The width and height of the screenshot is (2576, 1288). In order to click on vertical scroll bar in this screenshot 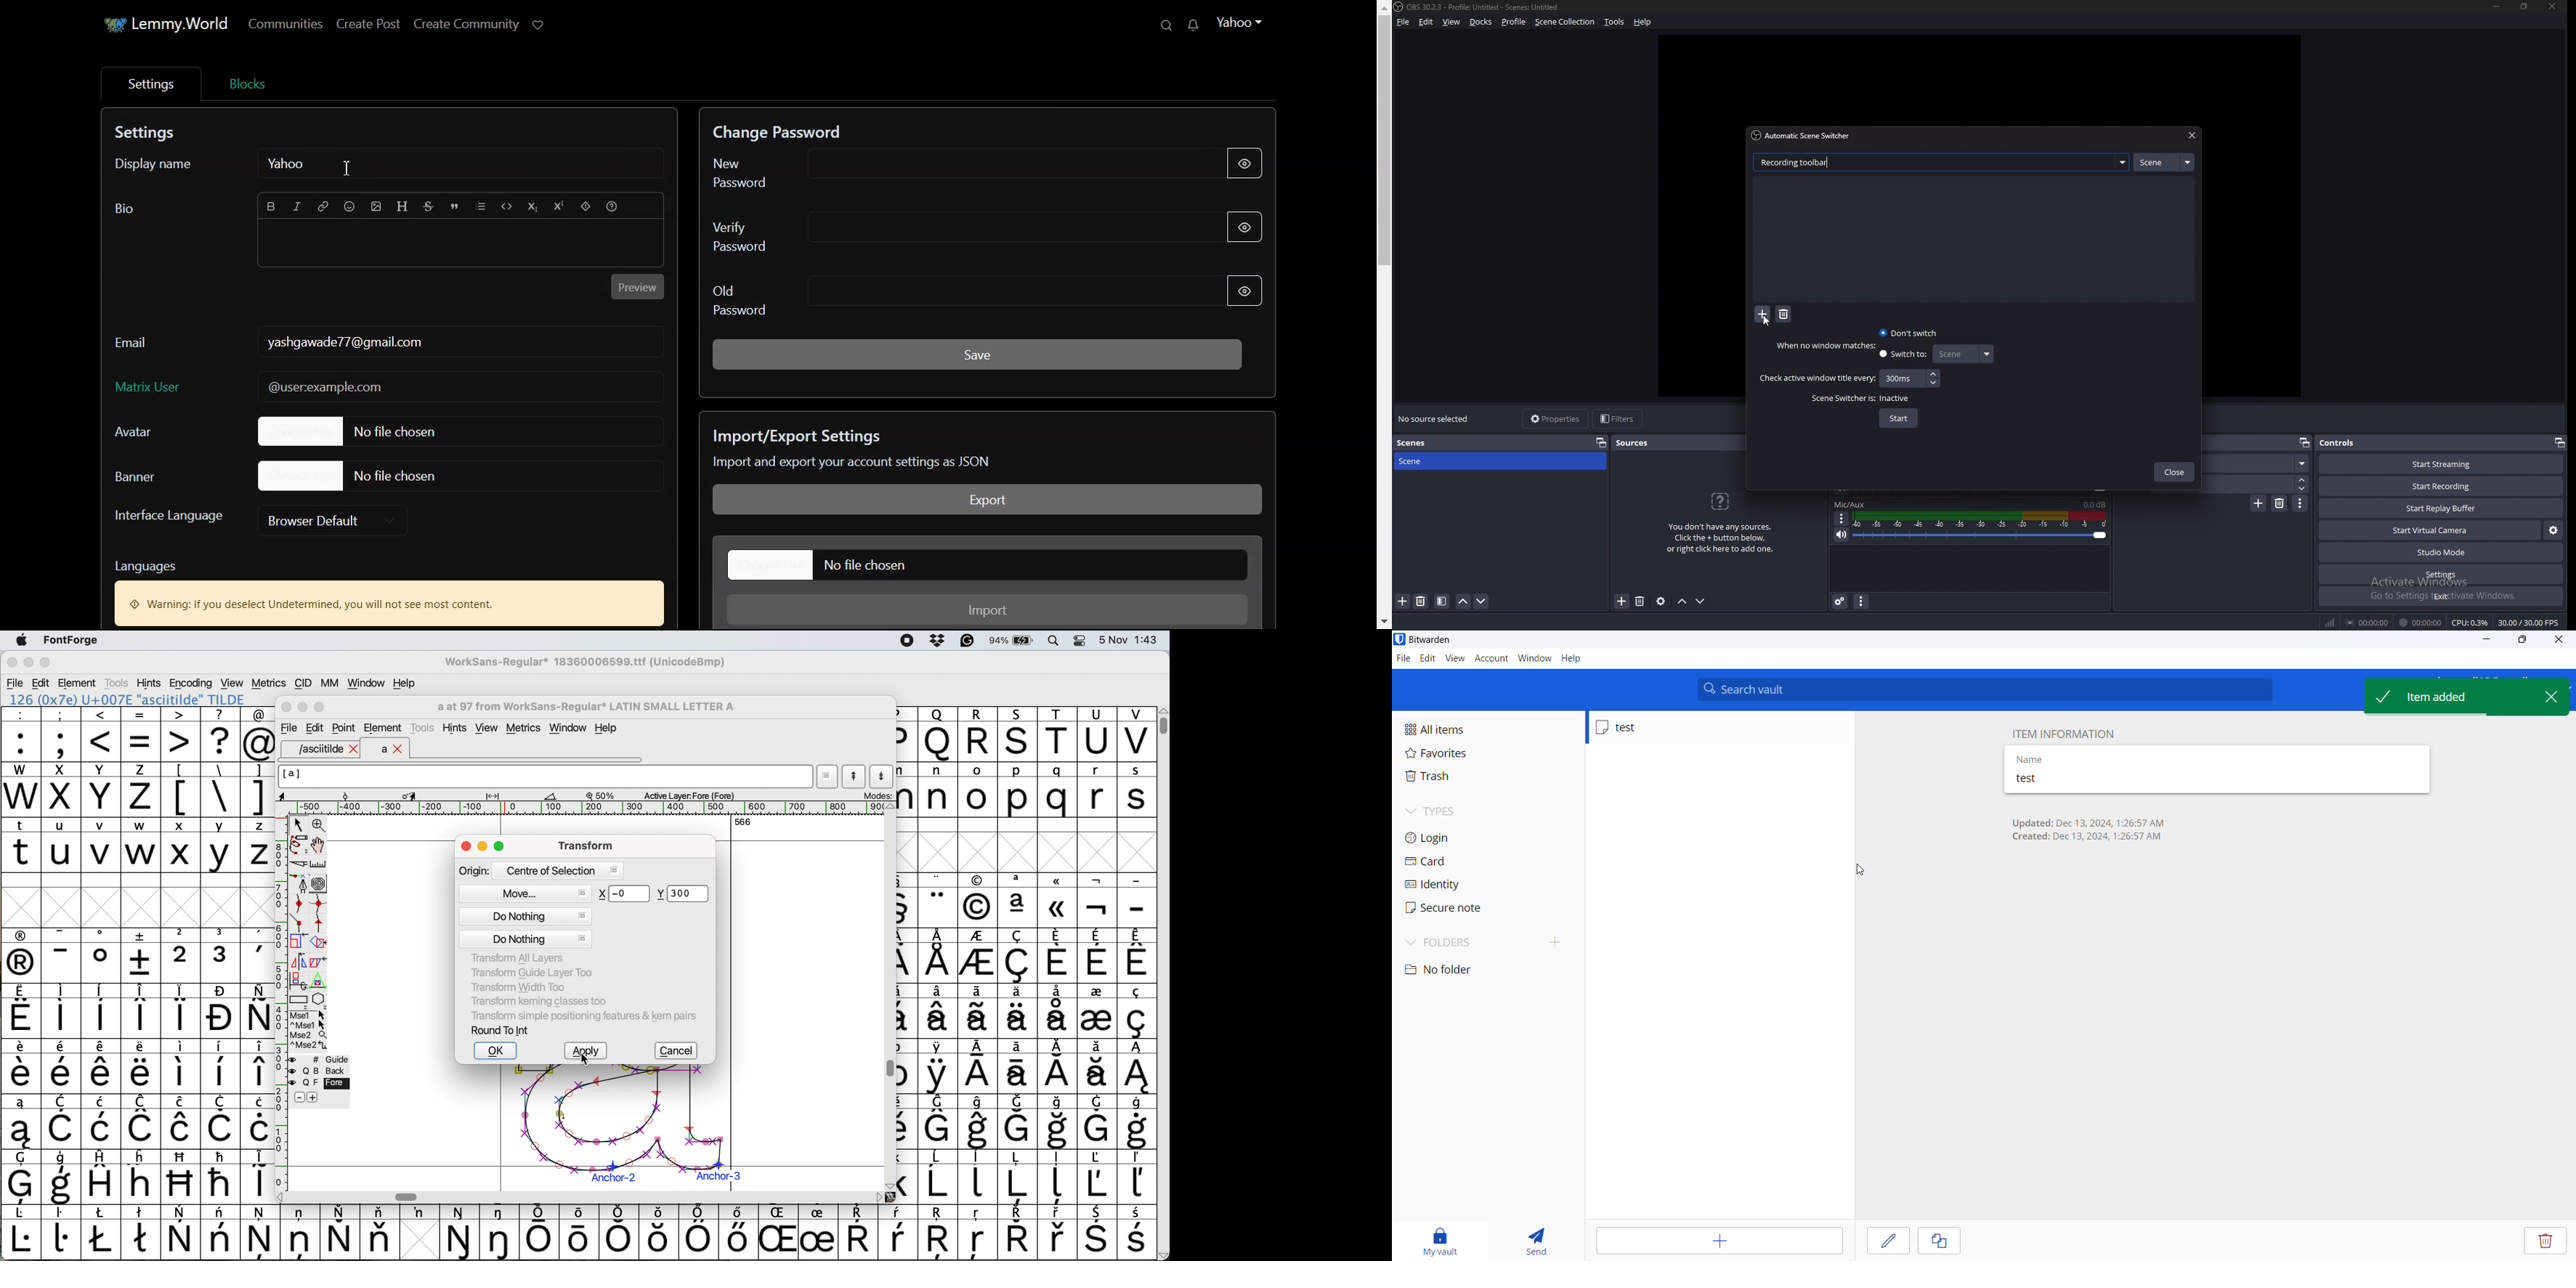, I will do `click(1162, 722)`.